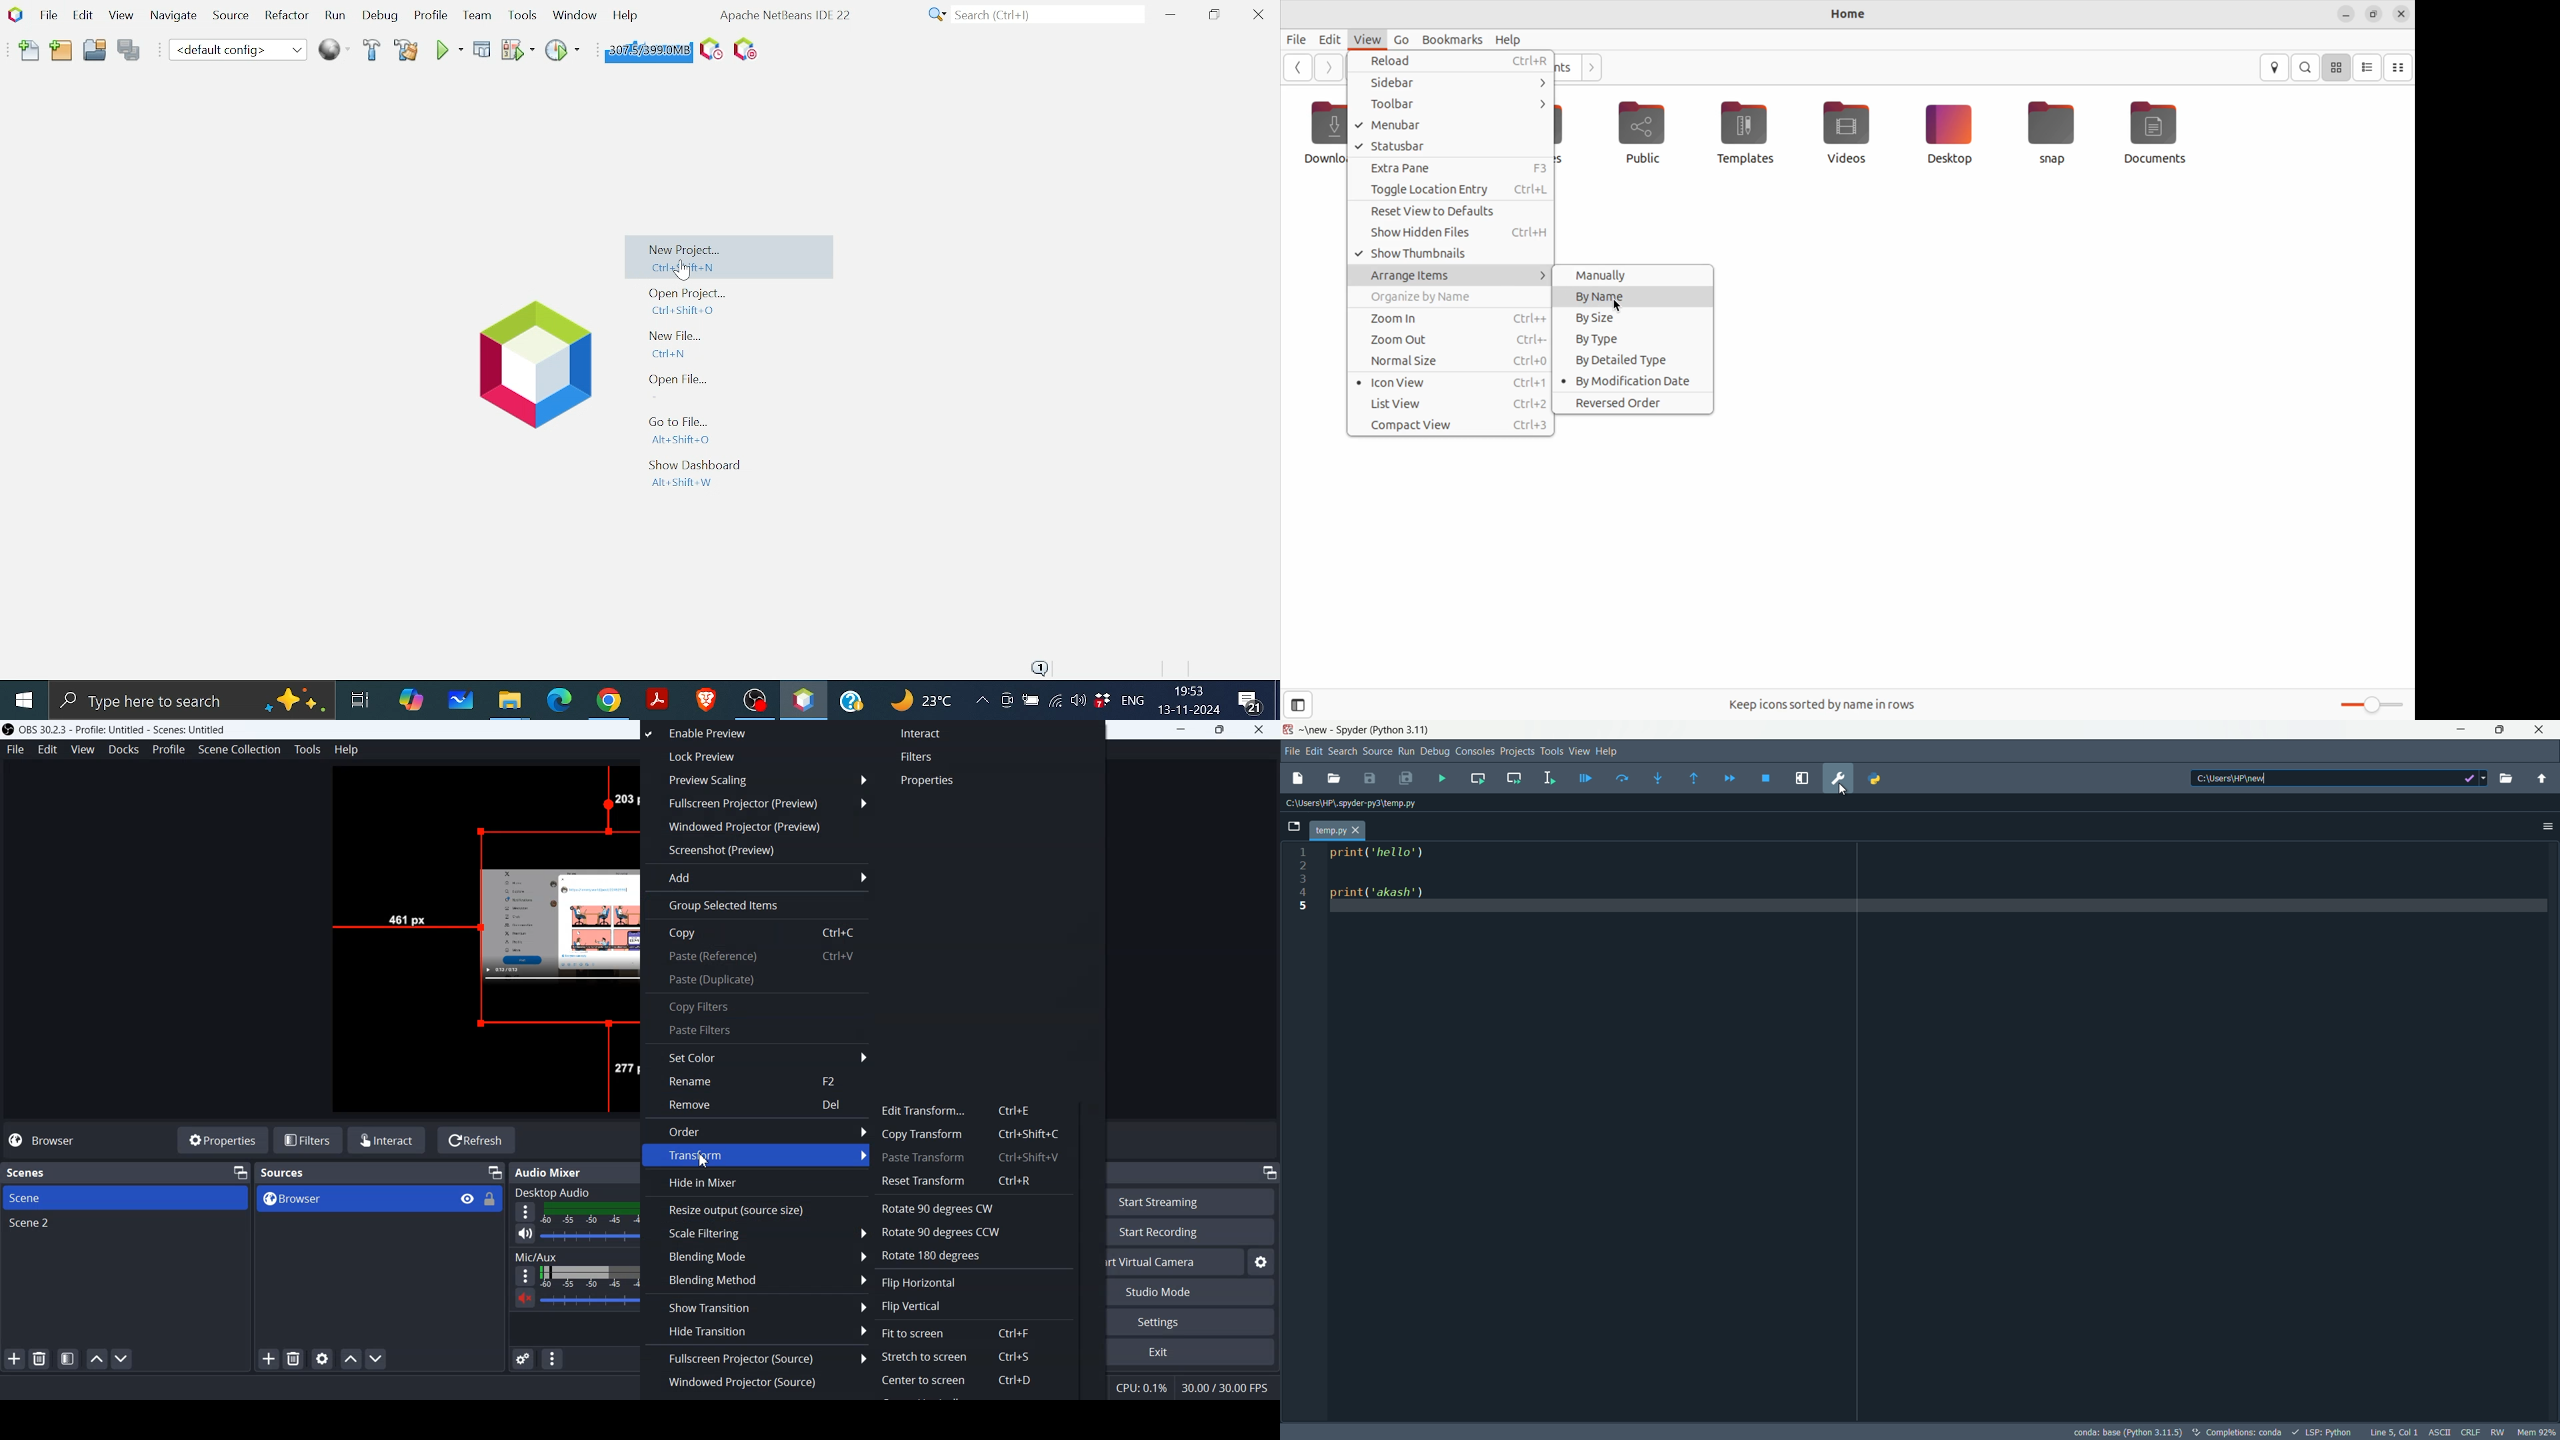 The width and height of the screenshot is (2576, 1456). Describe the element at coordinates (131, 729) in the screenshot. I see `gp OBS 30.2.3 - Profile: Untitled - Scenes: Untitled` at that location.